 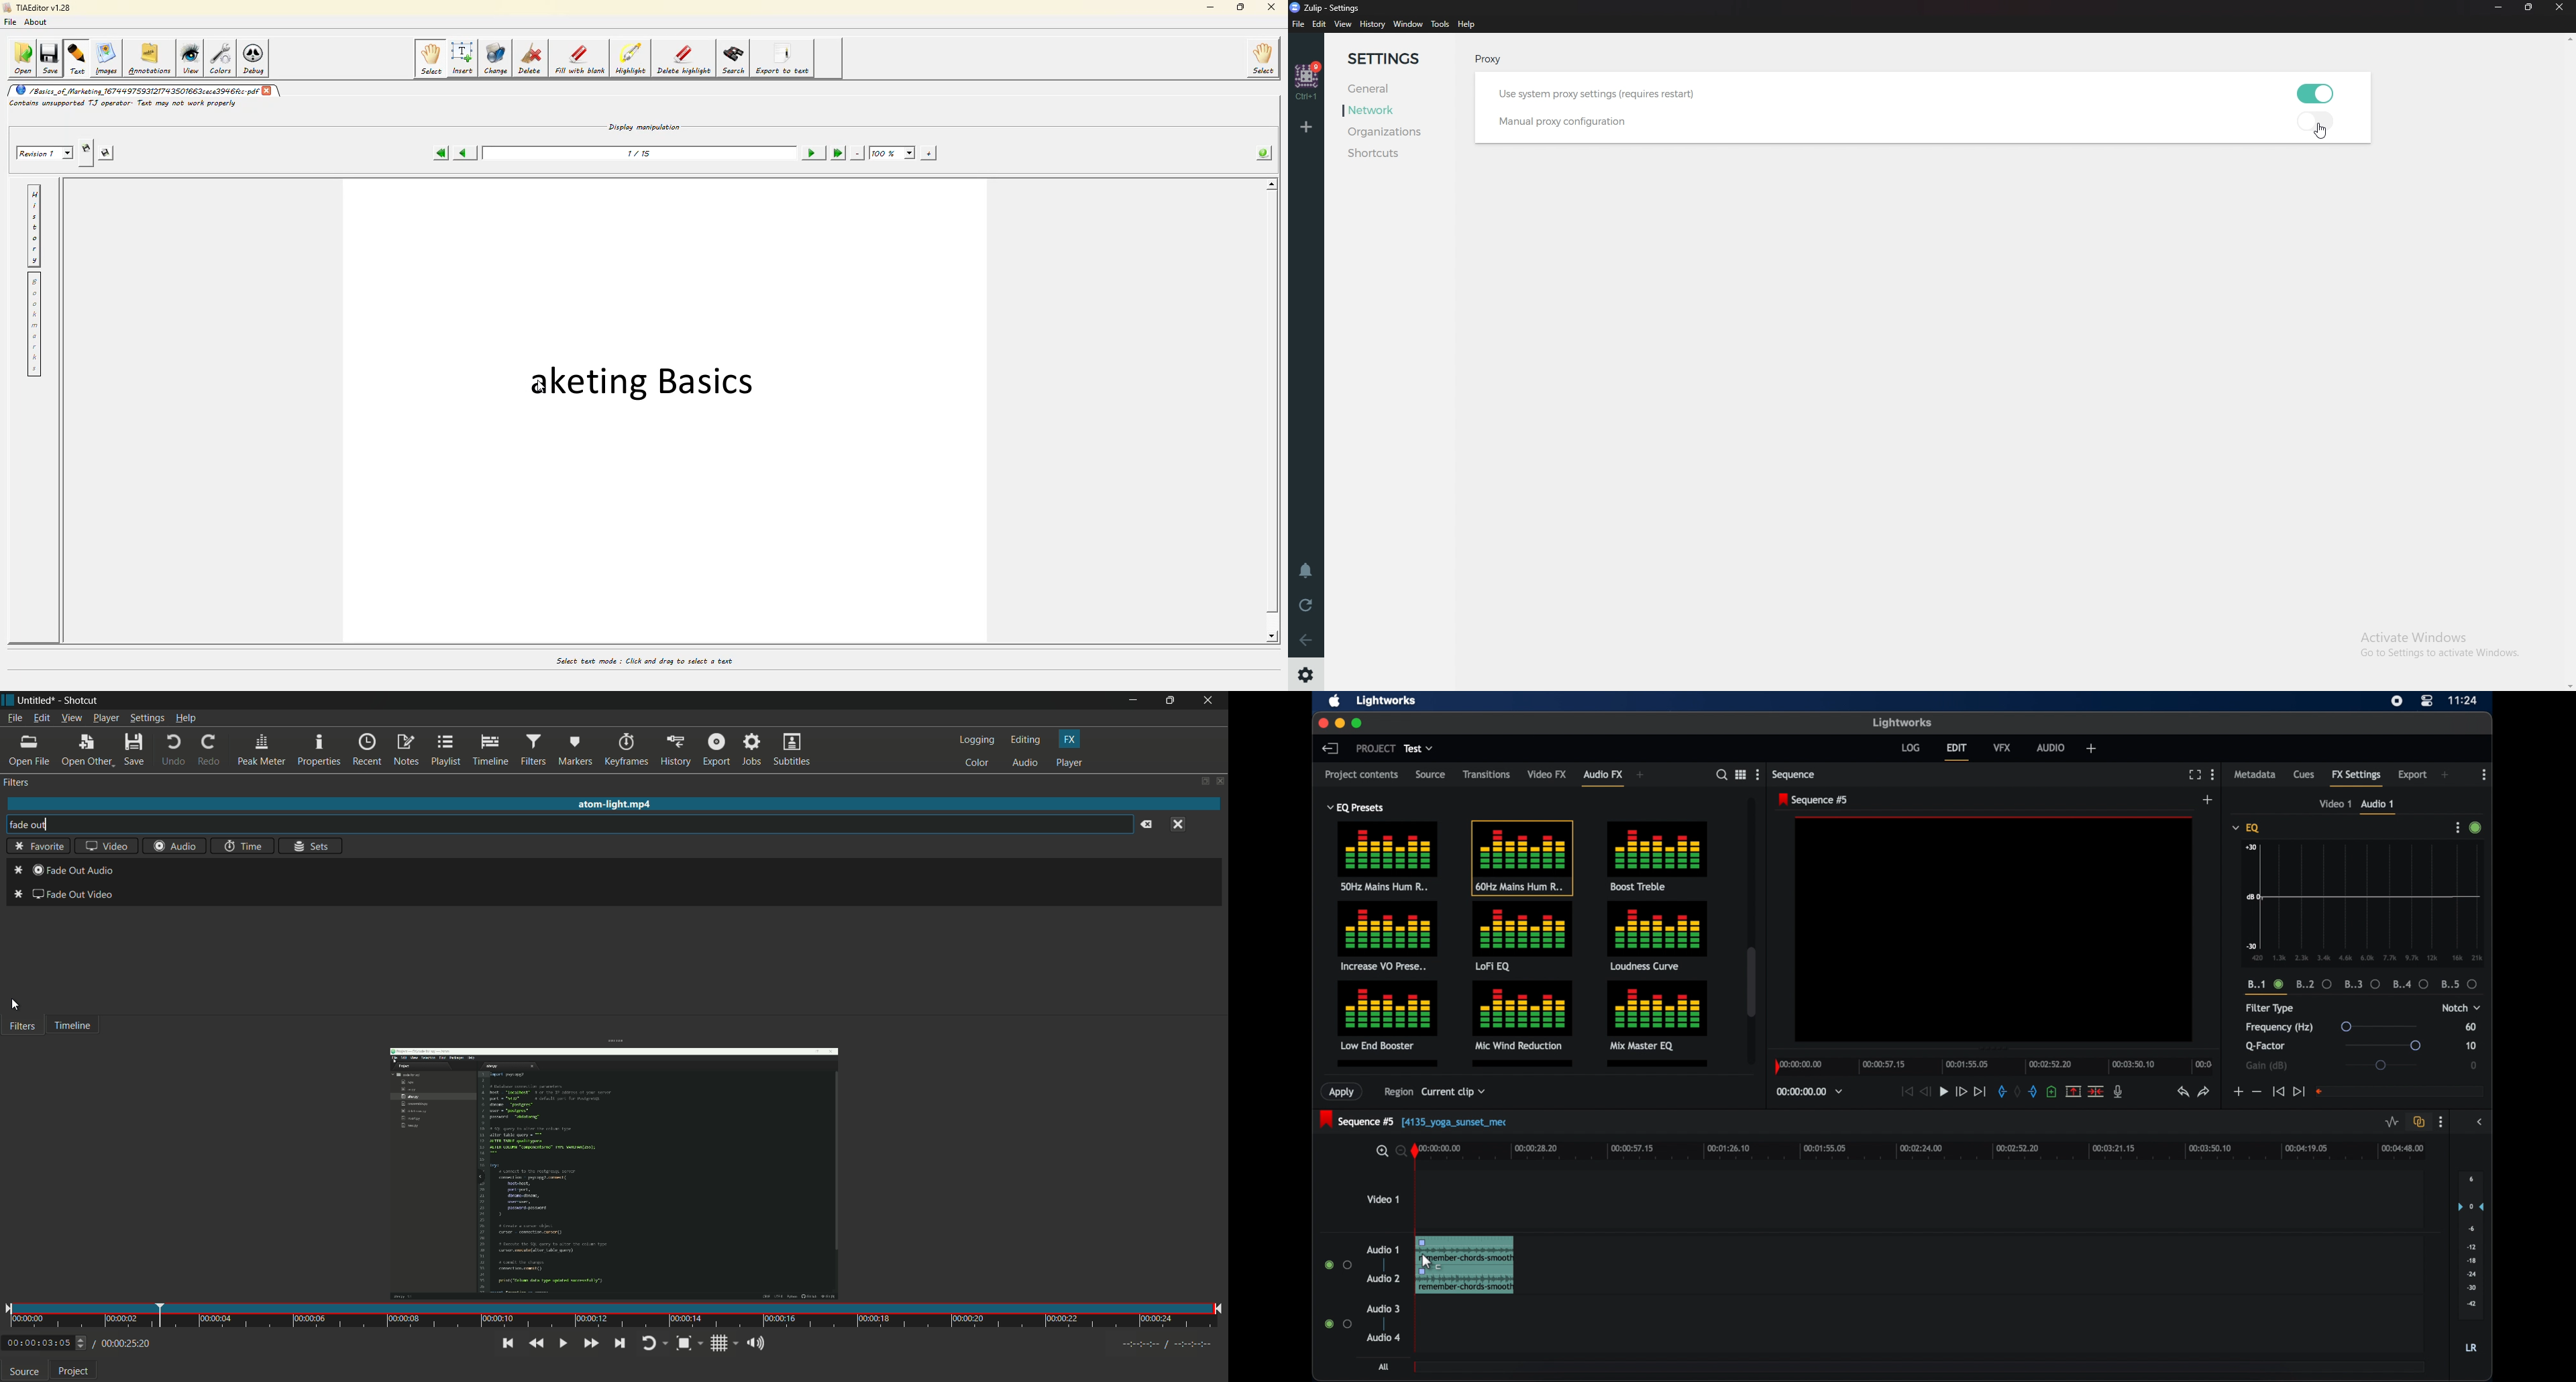 What do you see at coordinates (2072, 1091) in the screenshot?
I see `remove marked section` at bounding box center [2072, 1091].